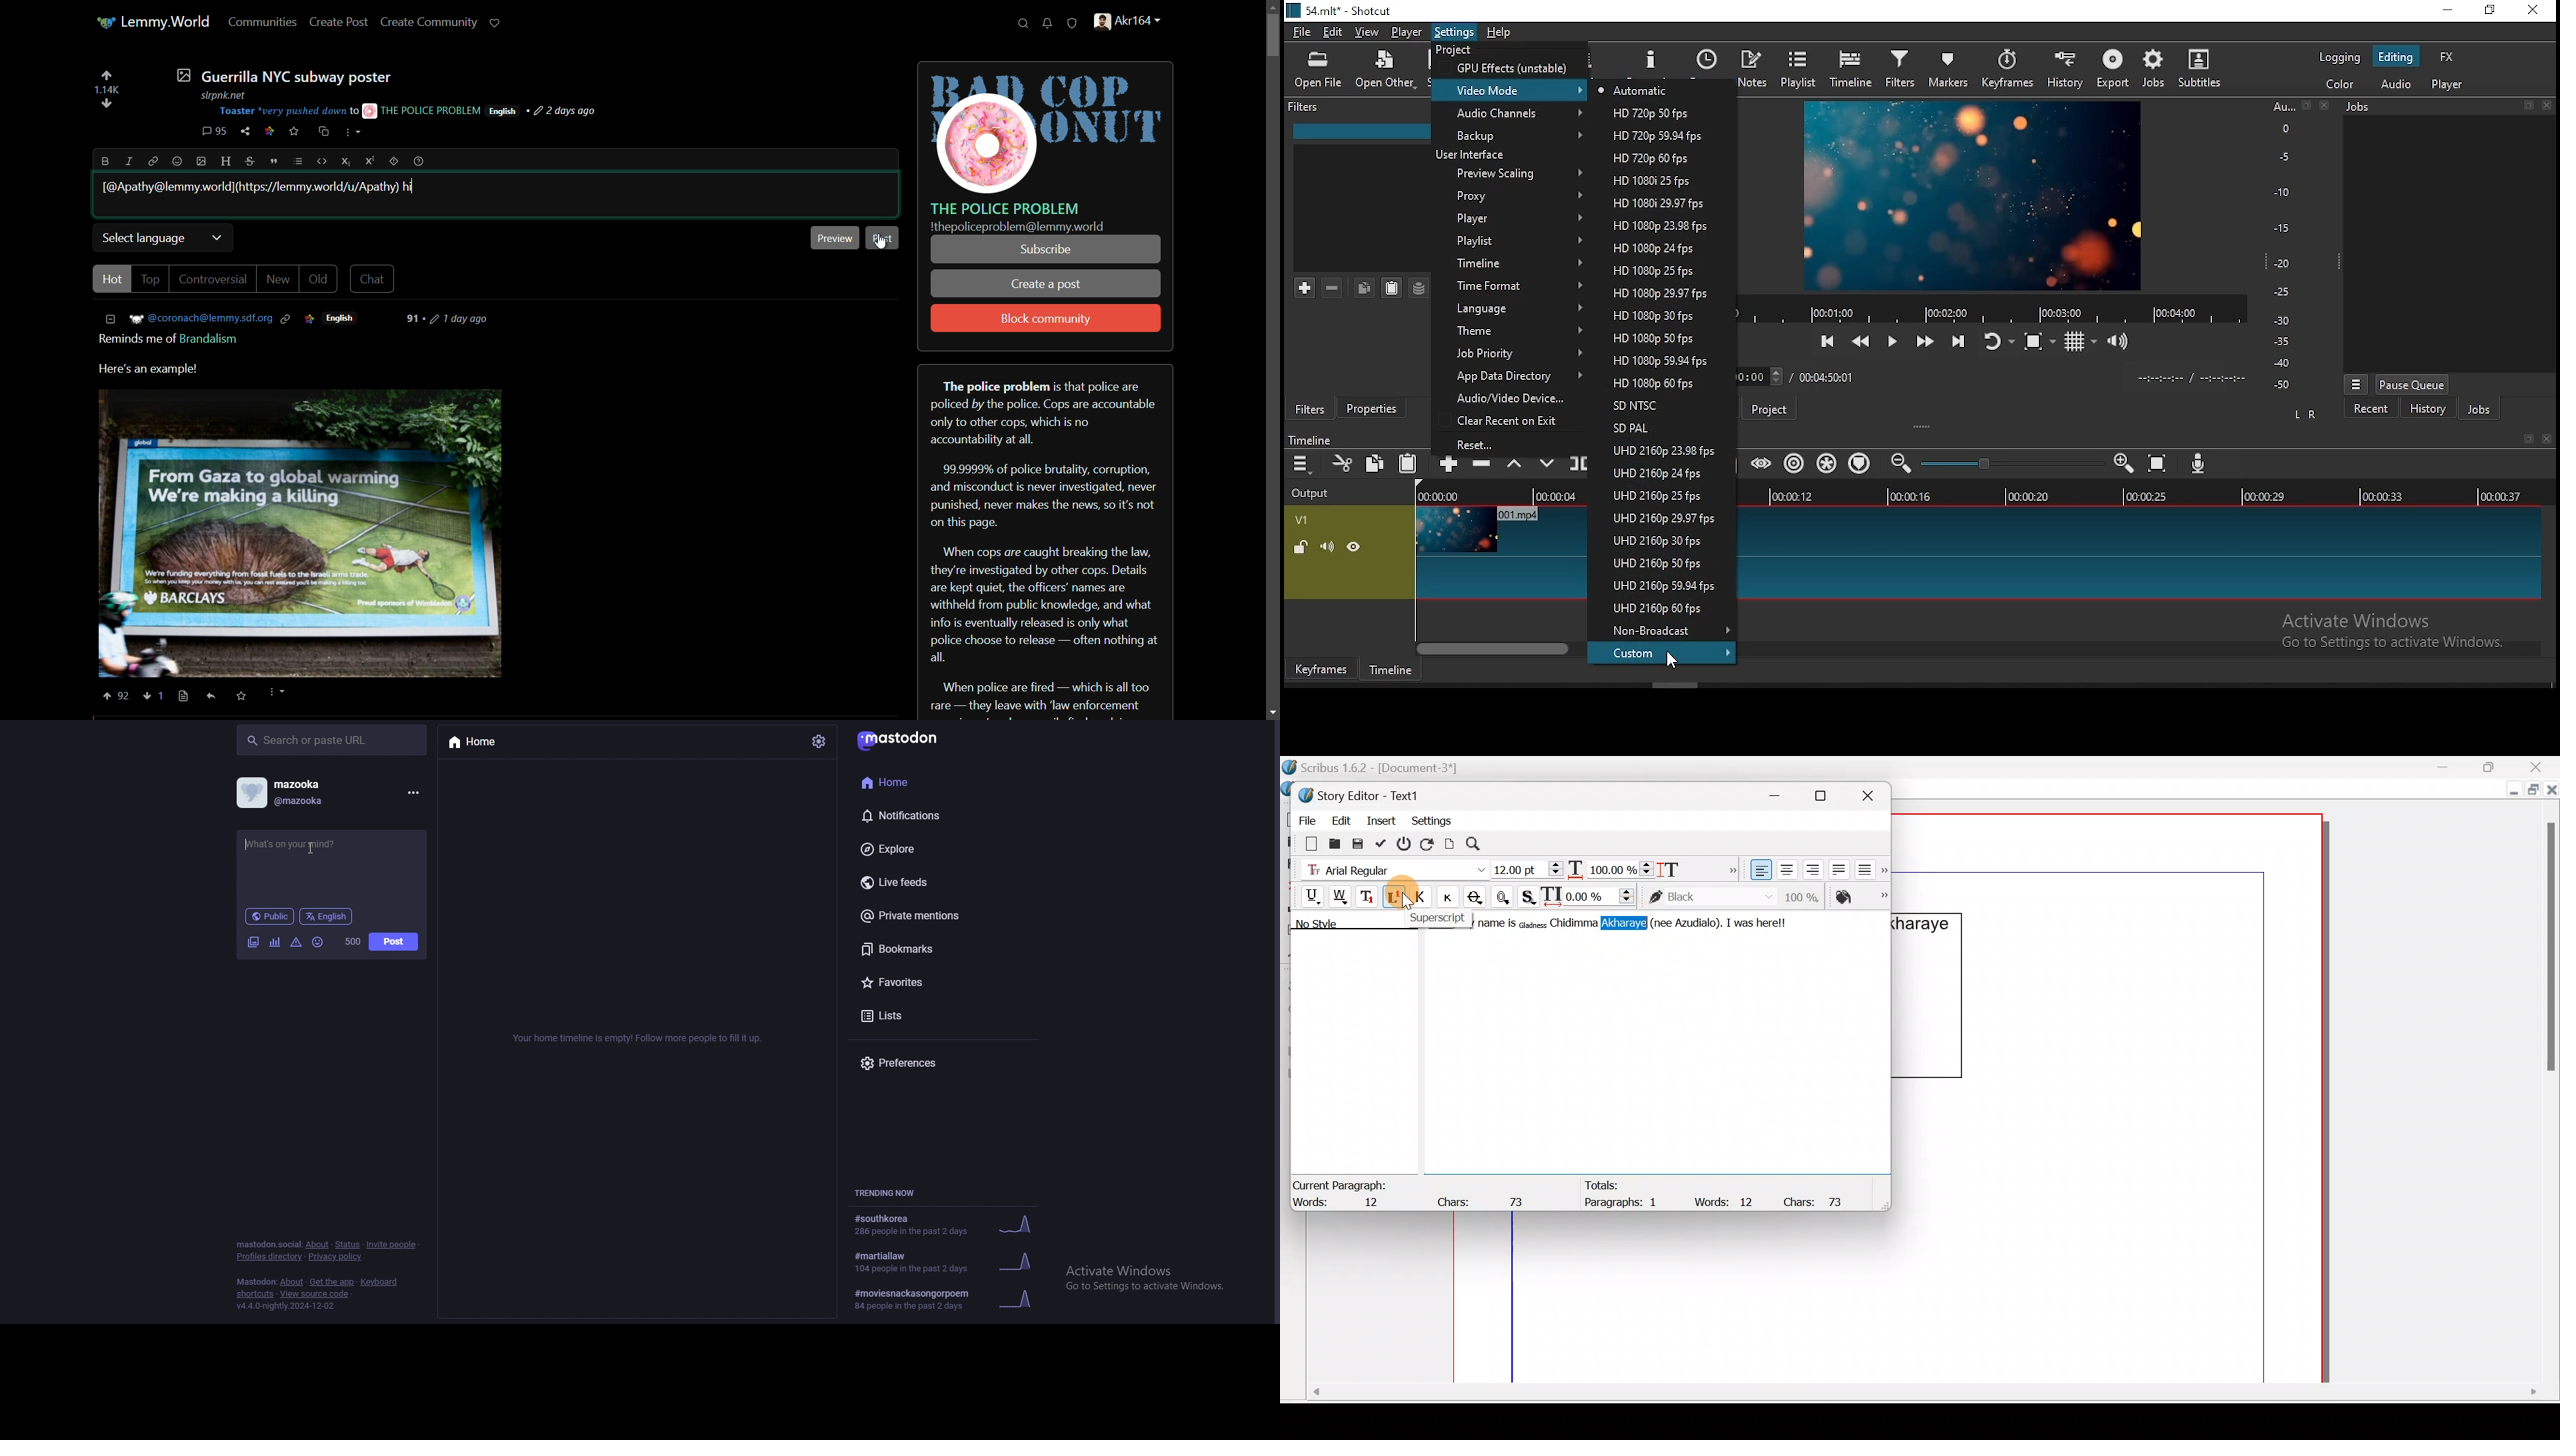 The width and height of the screenshot is (2576, 1456). I want to click on private mentions, so click(934, 917).